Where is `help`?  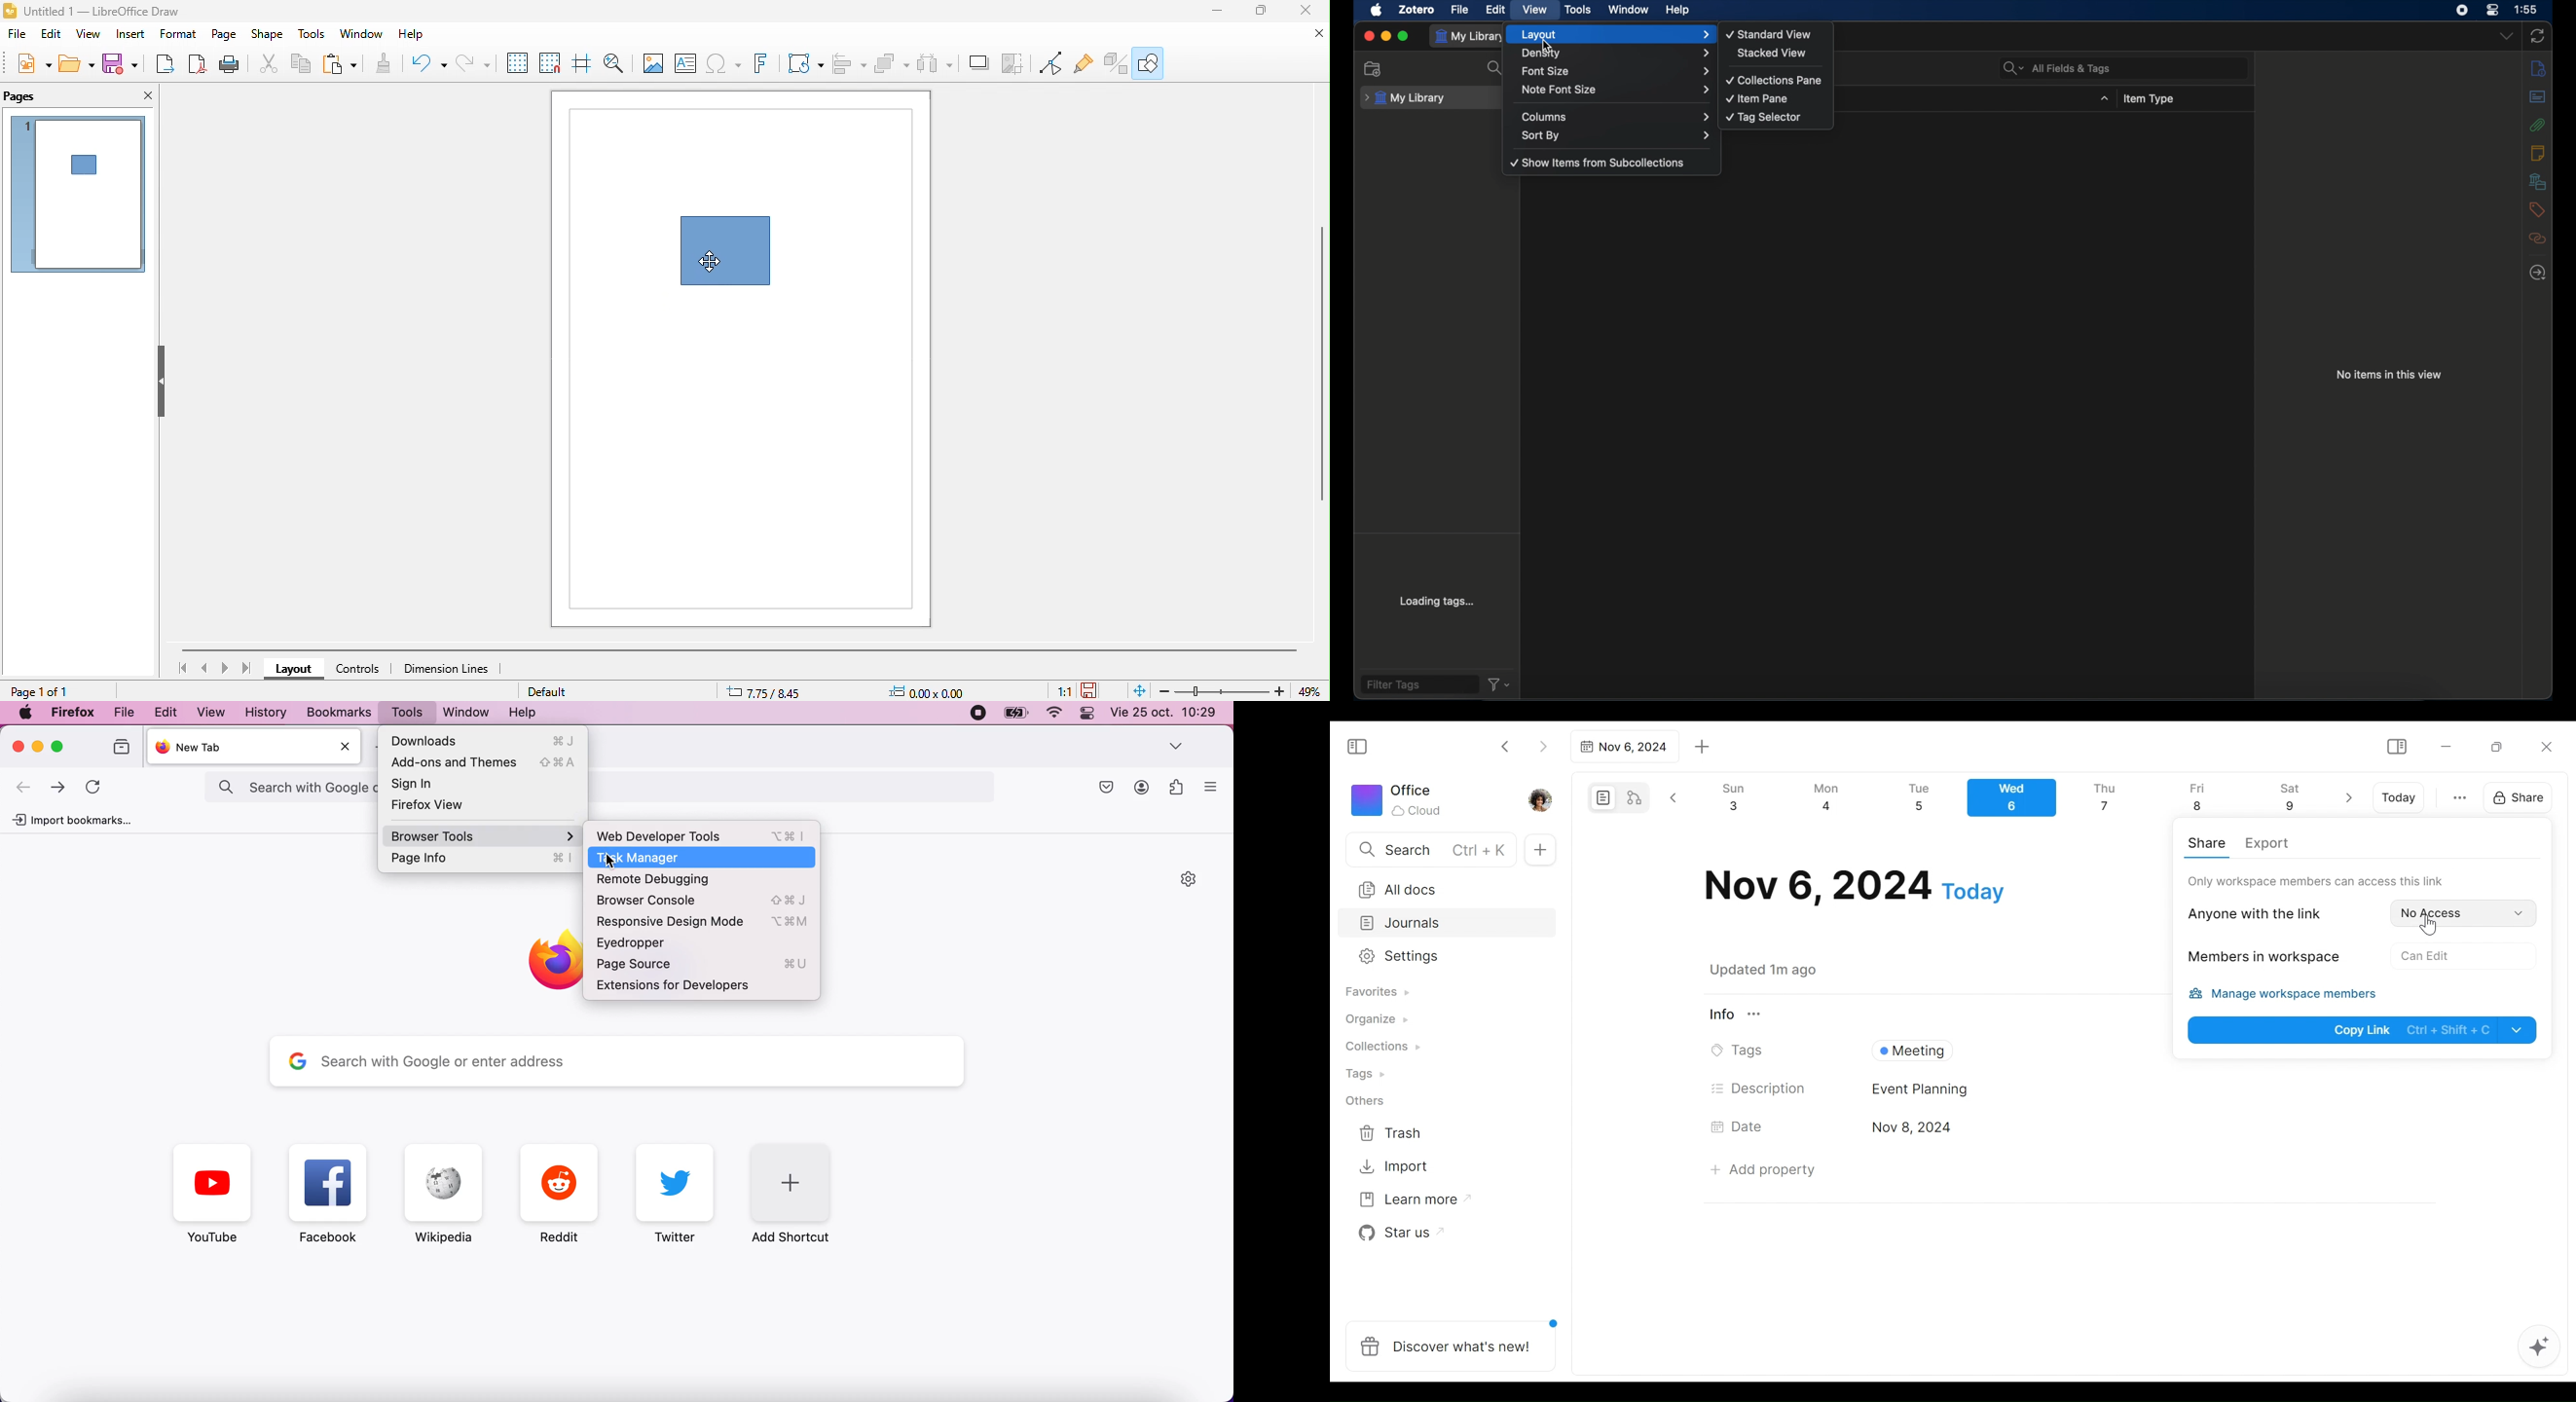
help is located at coordinates (1678, 10).